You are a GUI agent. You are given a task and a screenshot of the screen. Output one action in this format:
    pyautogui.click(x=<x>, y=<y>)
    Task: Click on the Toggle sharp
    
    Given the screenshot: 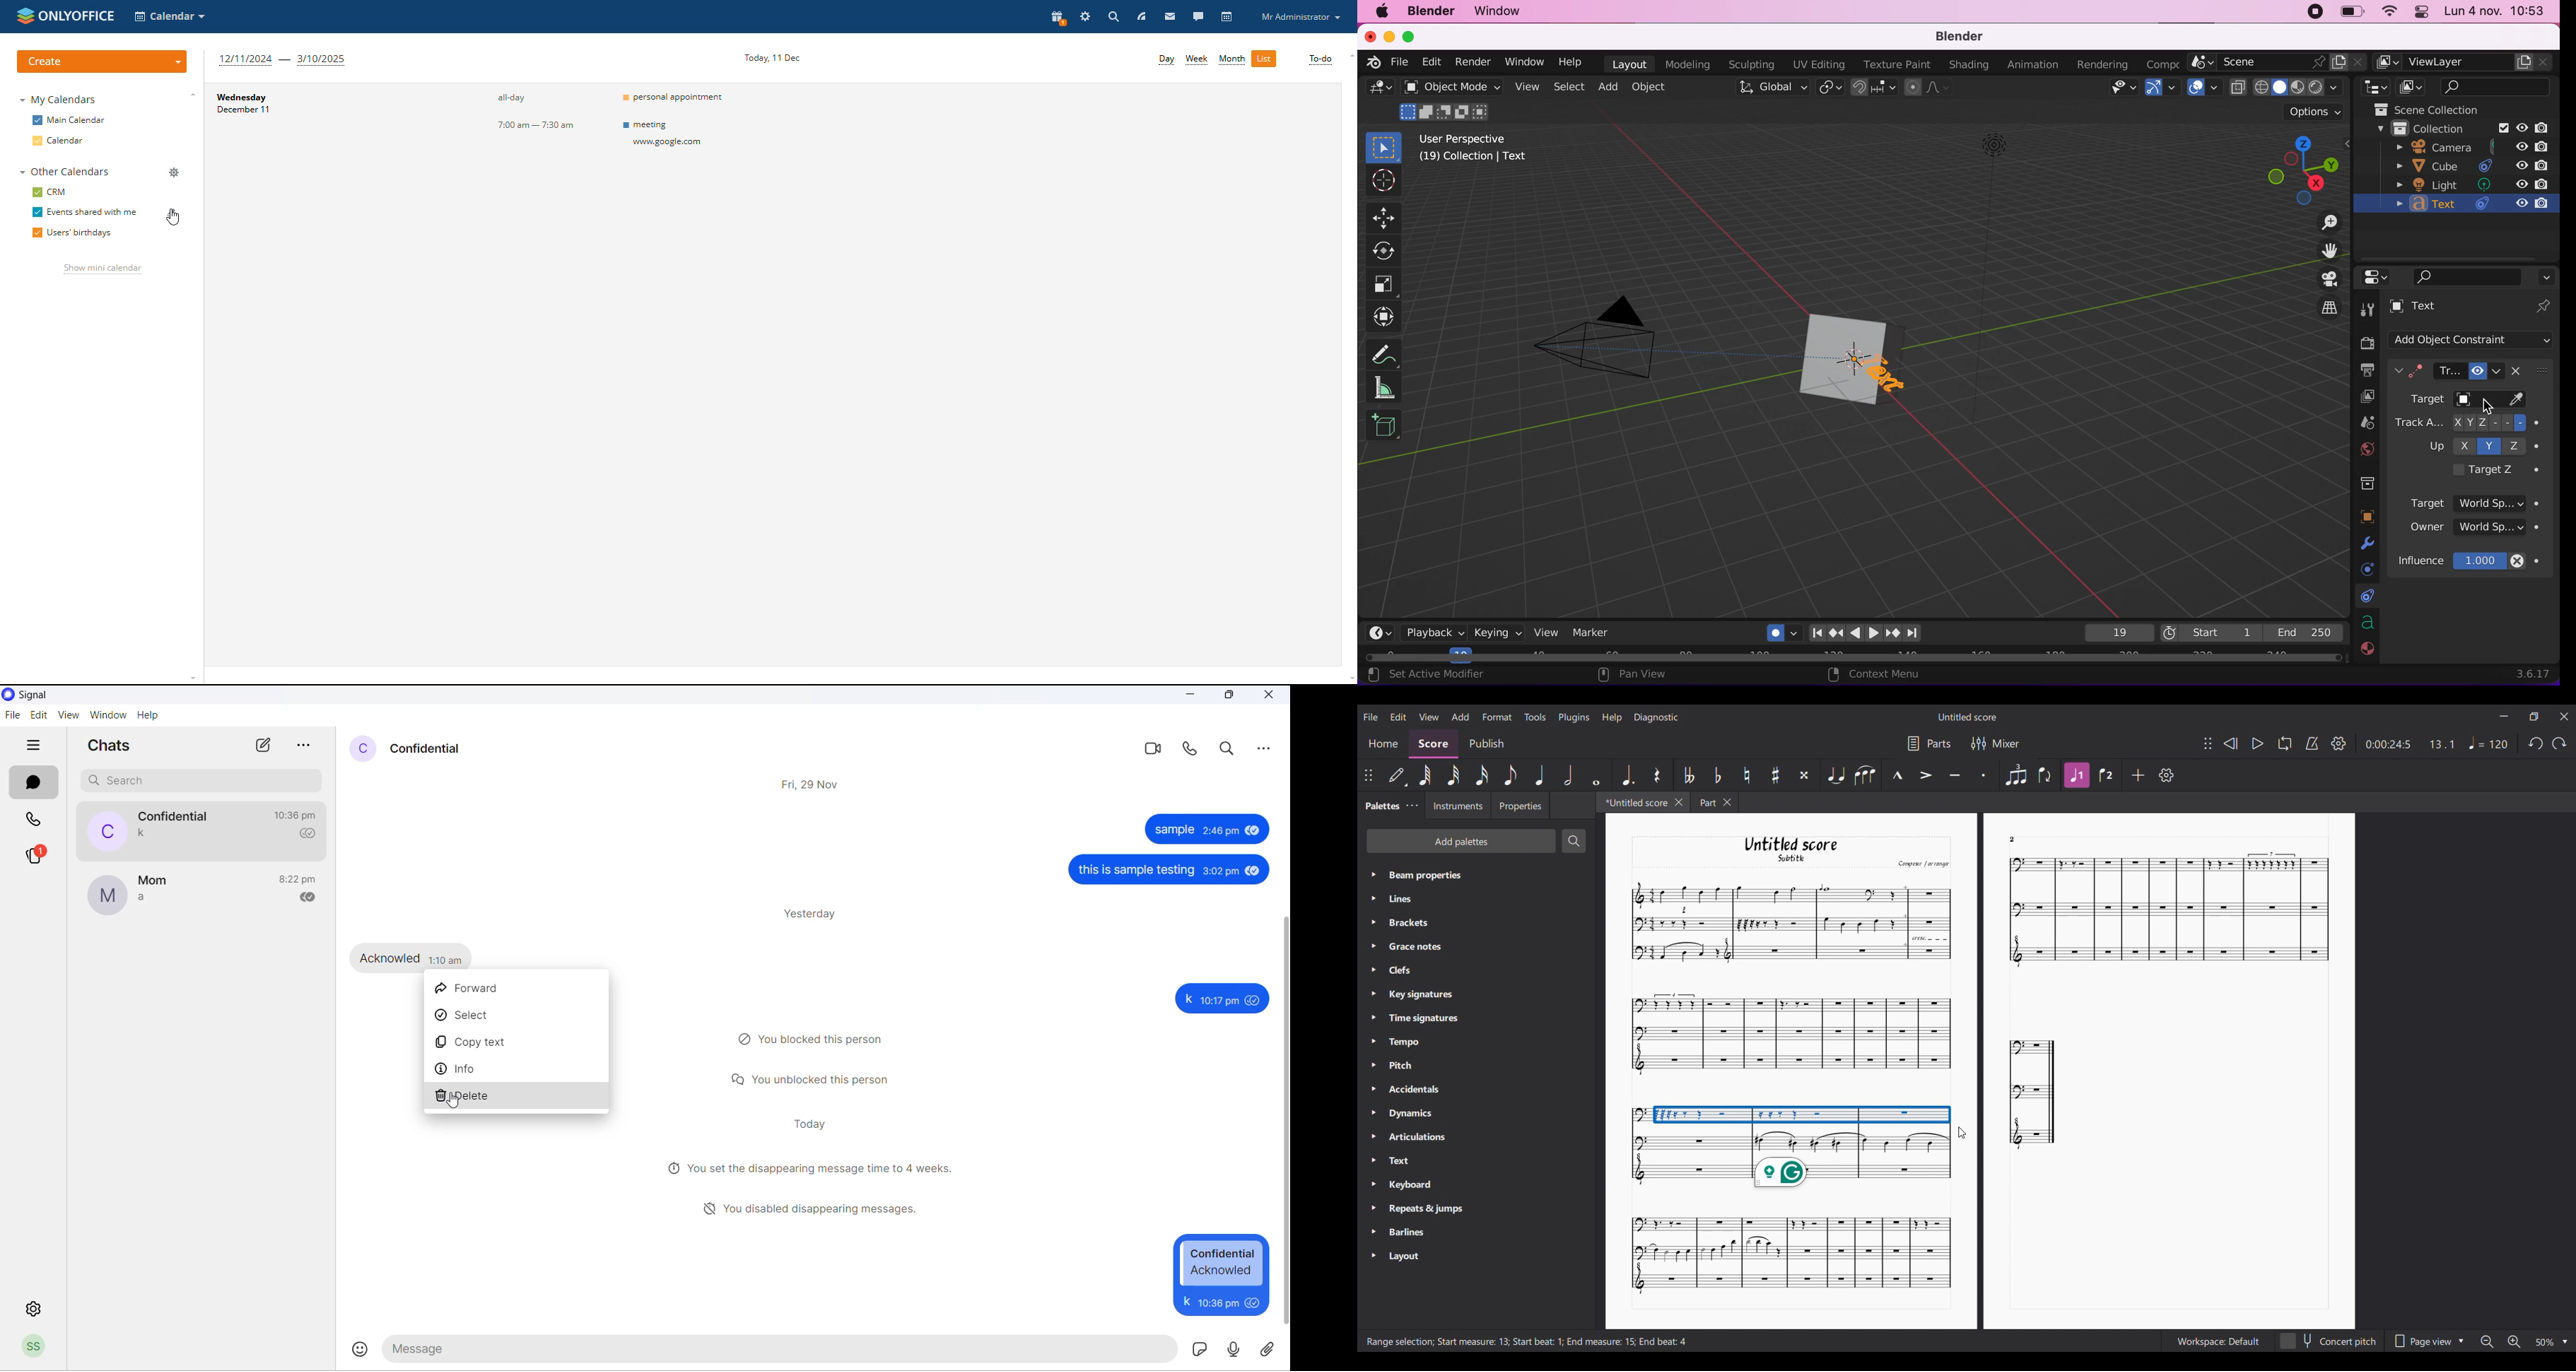 What is the action you would take?
    pyautogui.click(x=1776, y=775)
    